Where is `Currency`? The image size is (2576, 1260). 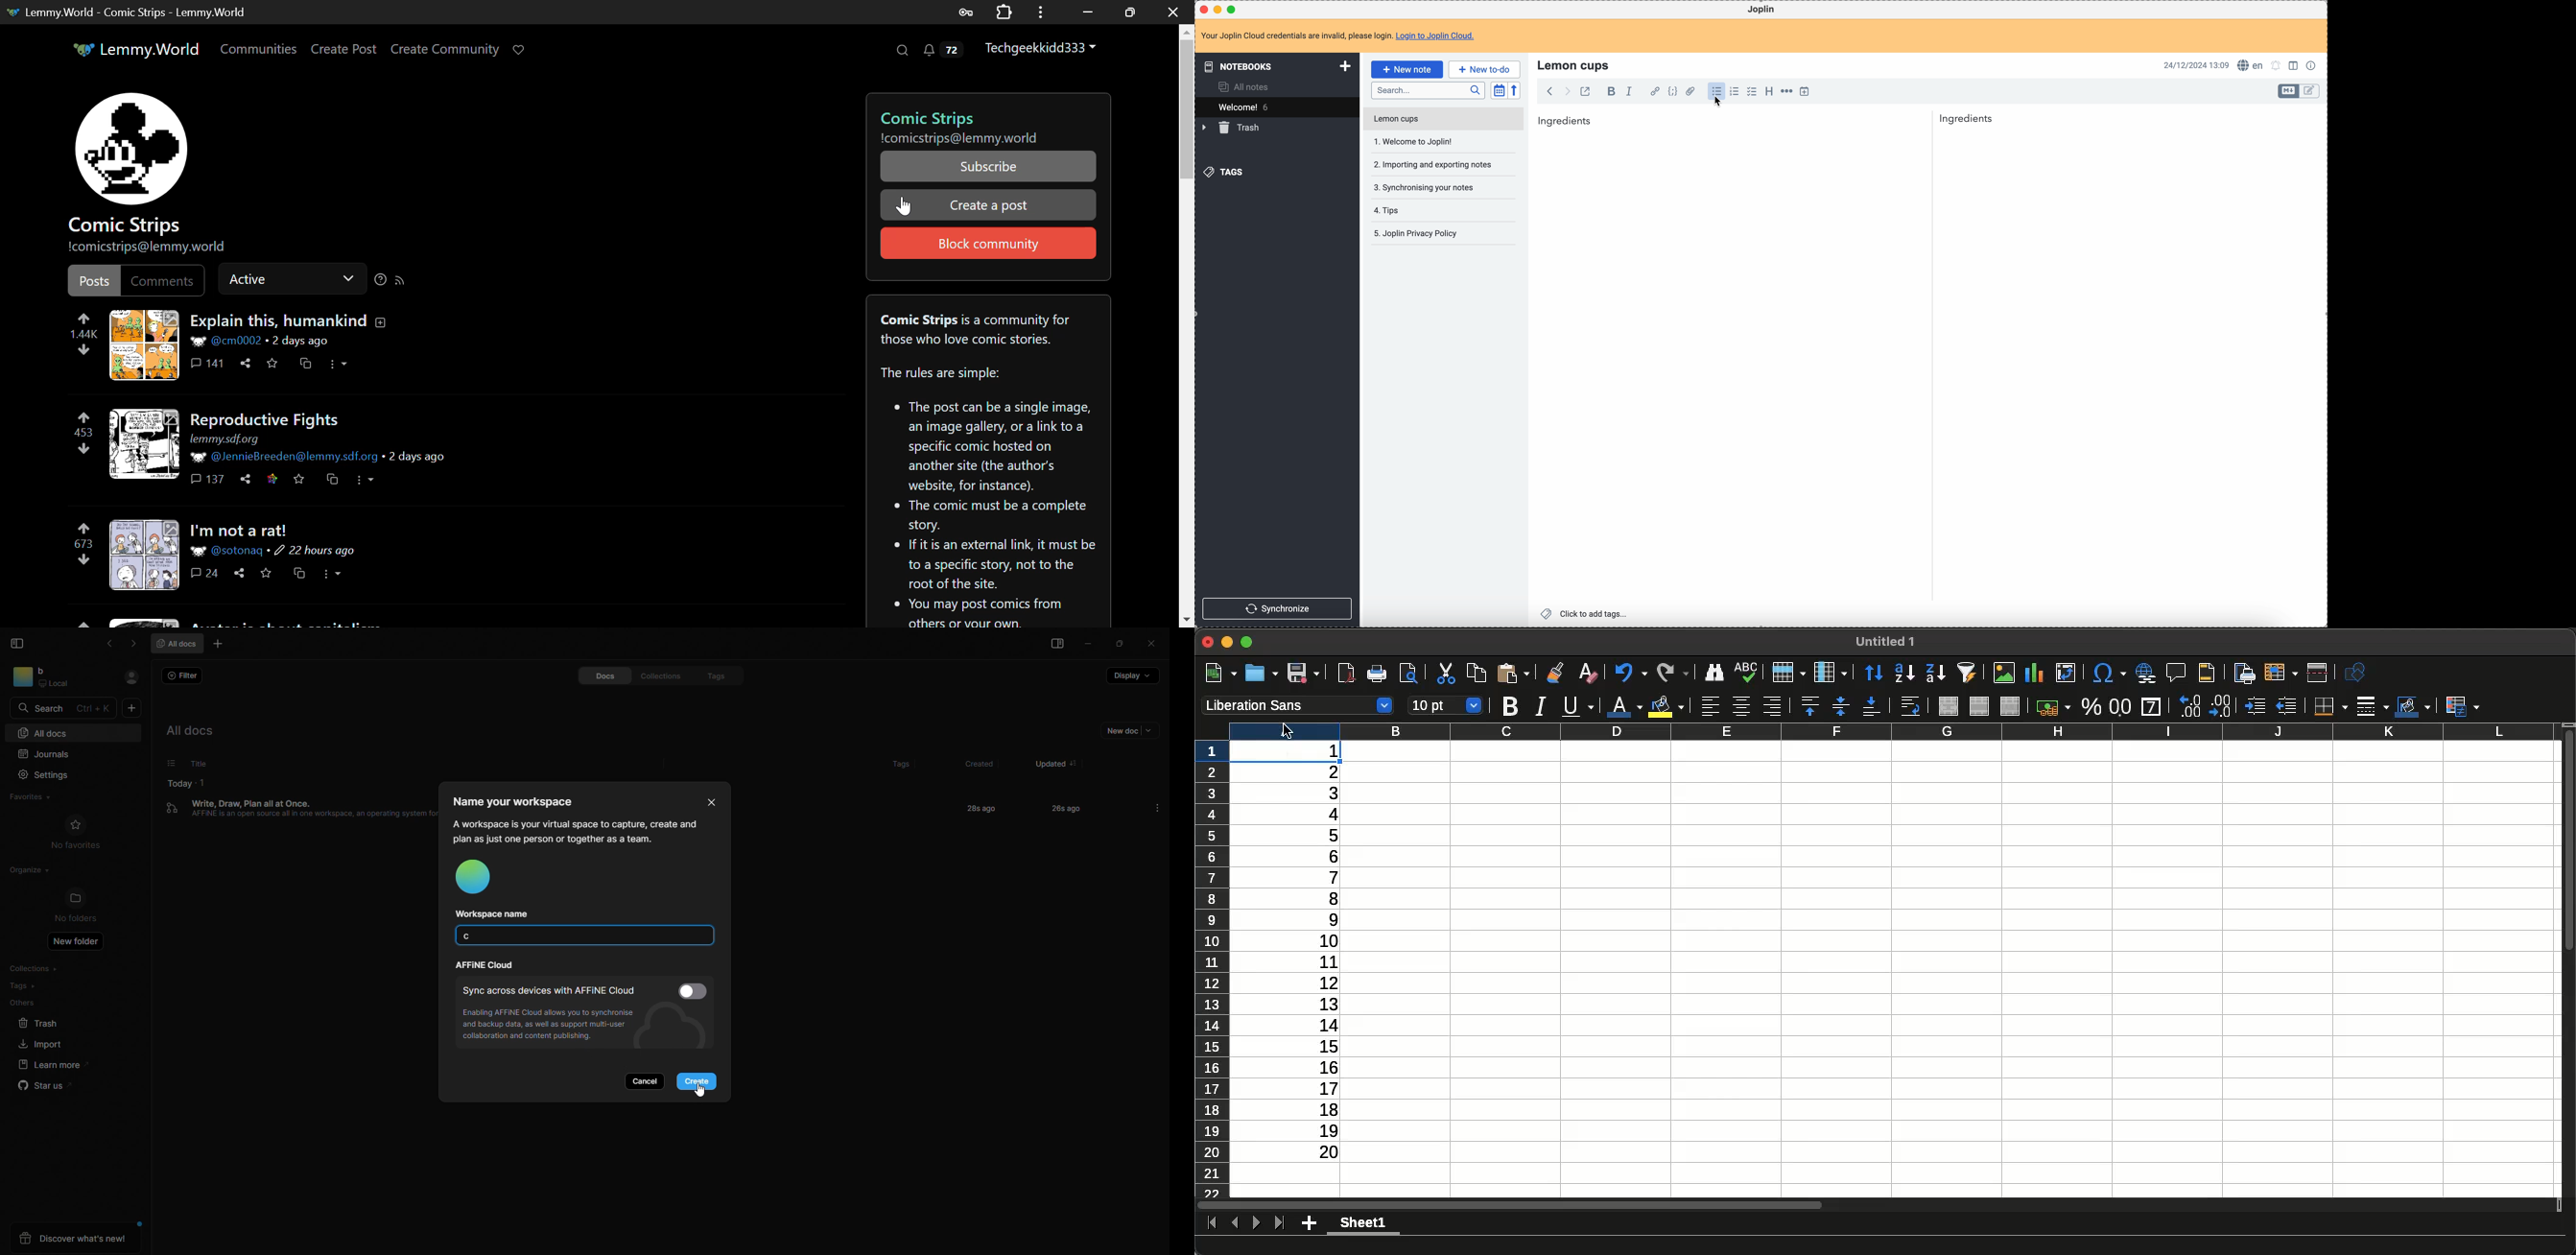
Currency is located at coordinates (2053, 708).